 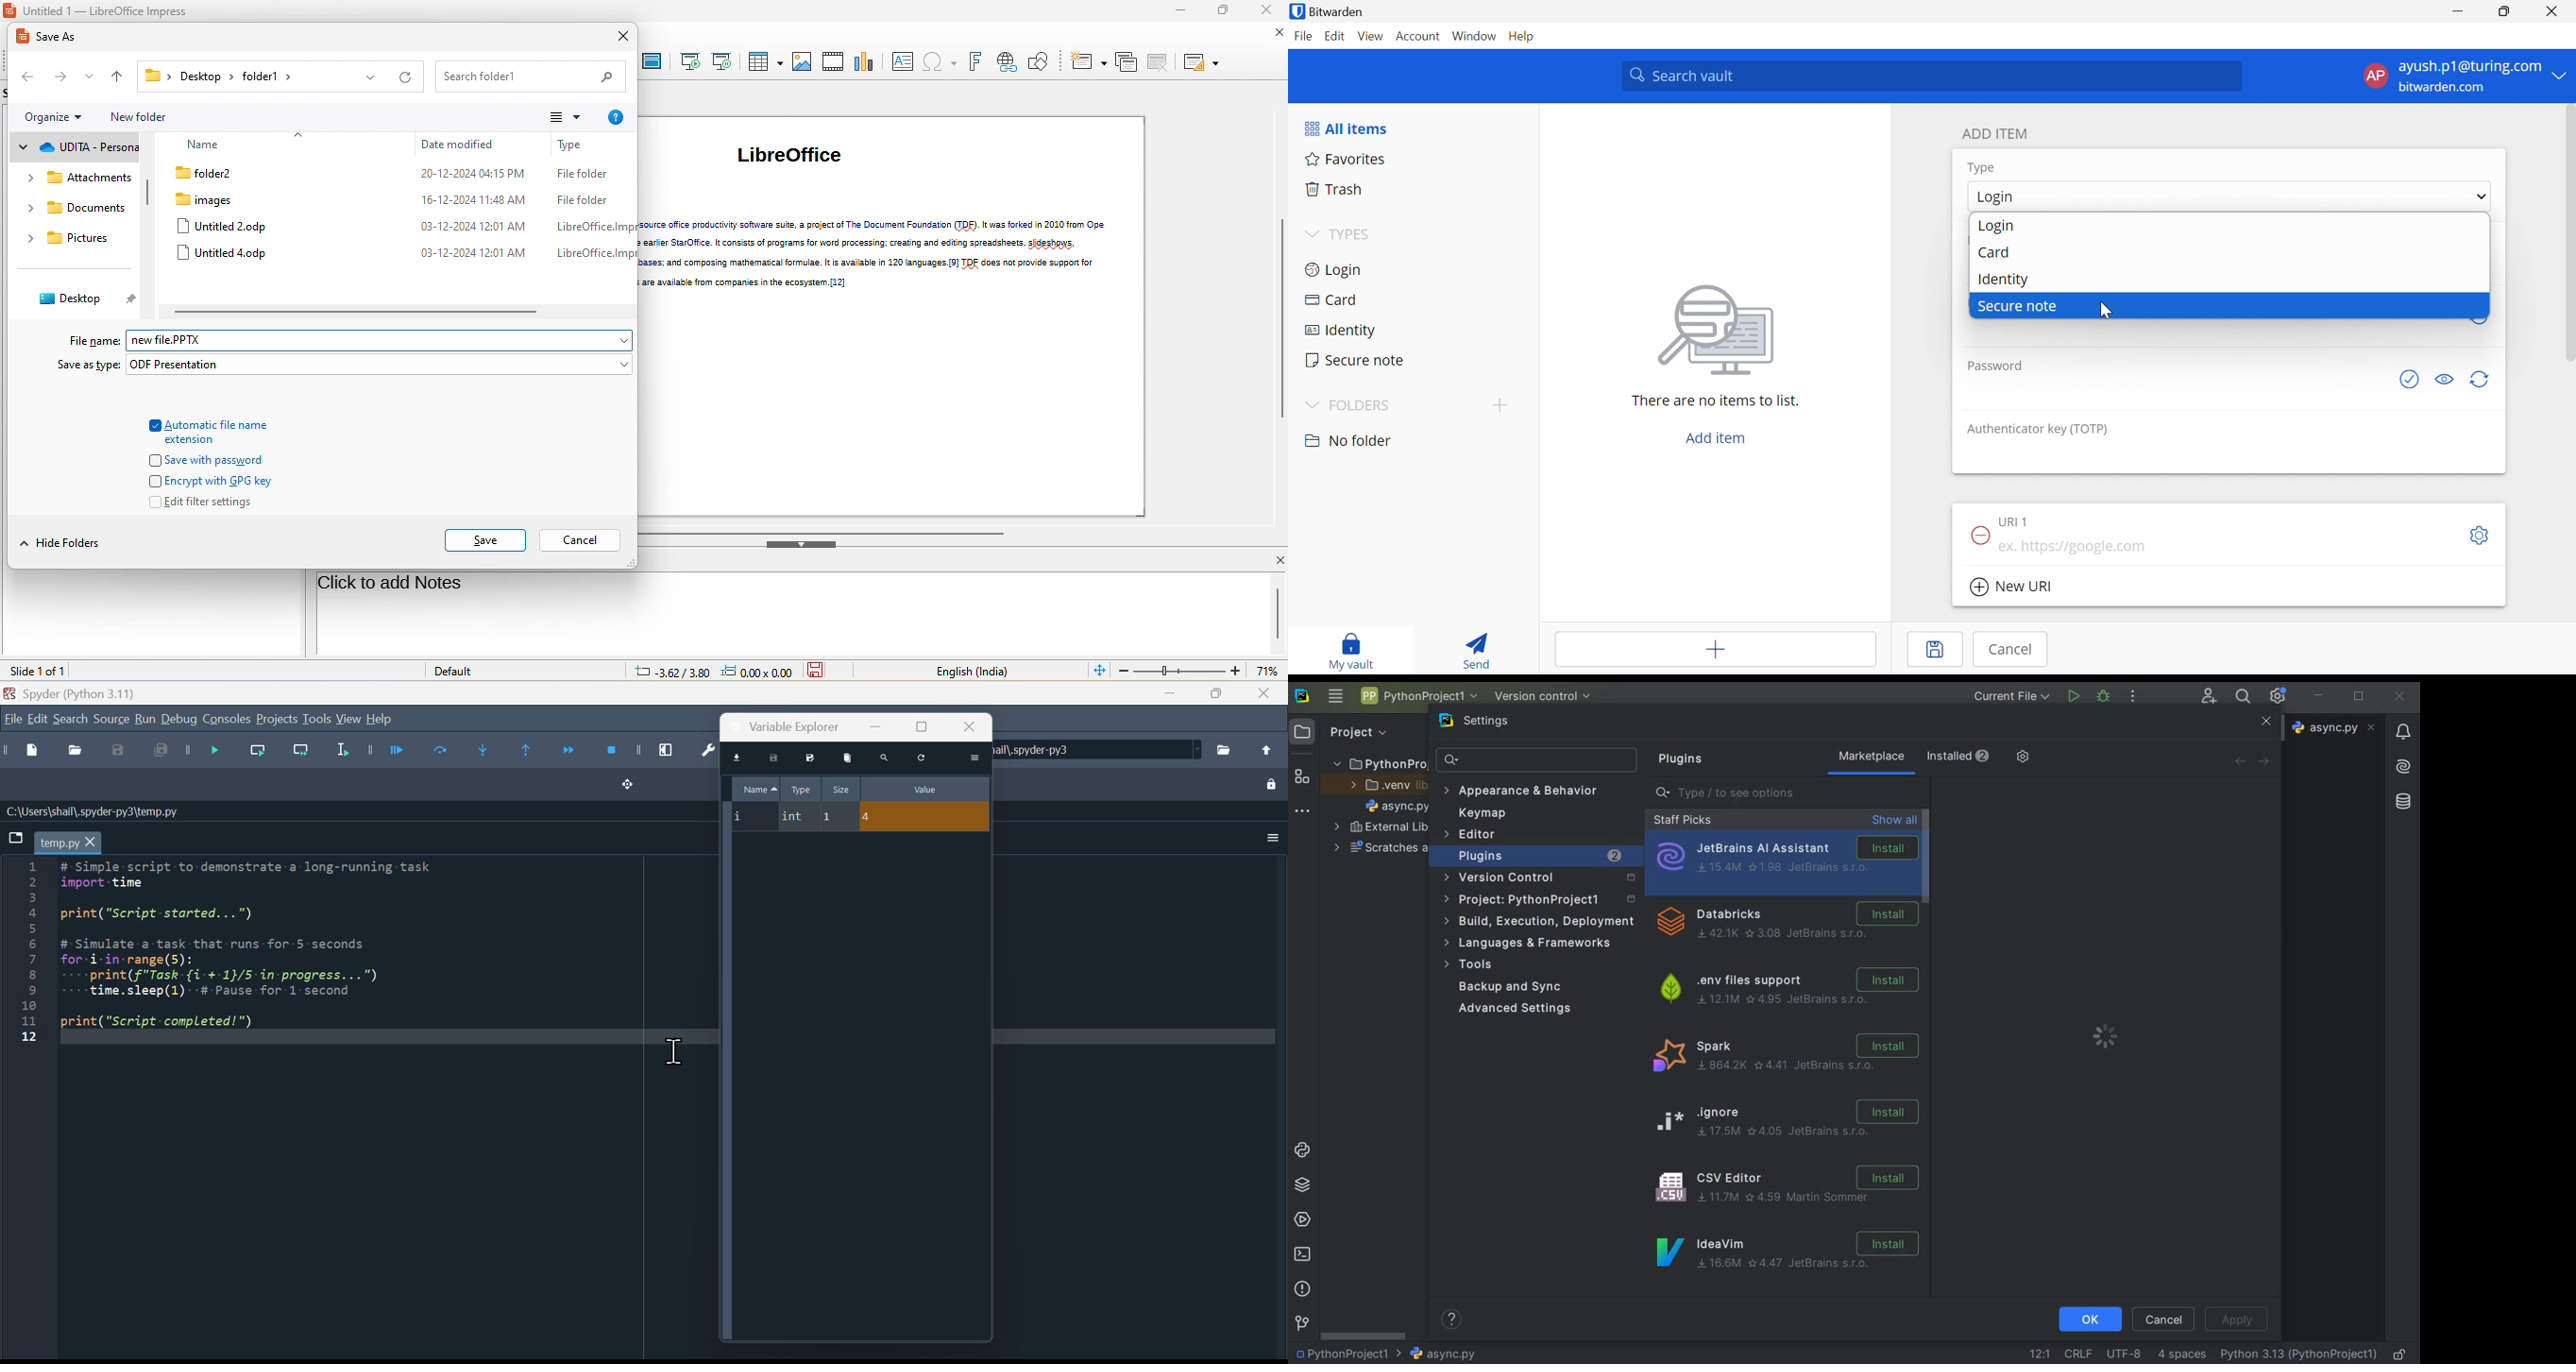 What do you see at coordinates (460, 672) in the screenshot?
I see `default` at bounding box center [460, 672].